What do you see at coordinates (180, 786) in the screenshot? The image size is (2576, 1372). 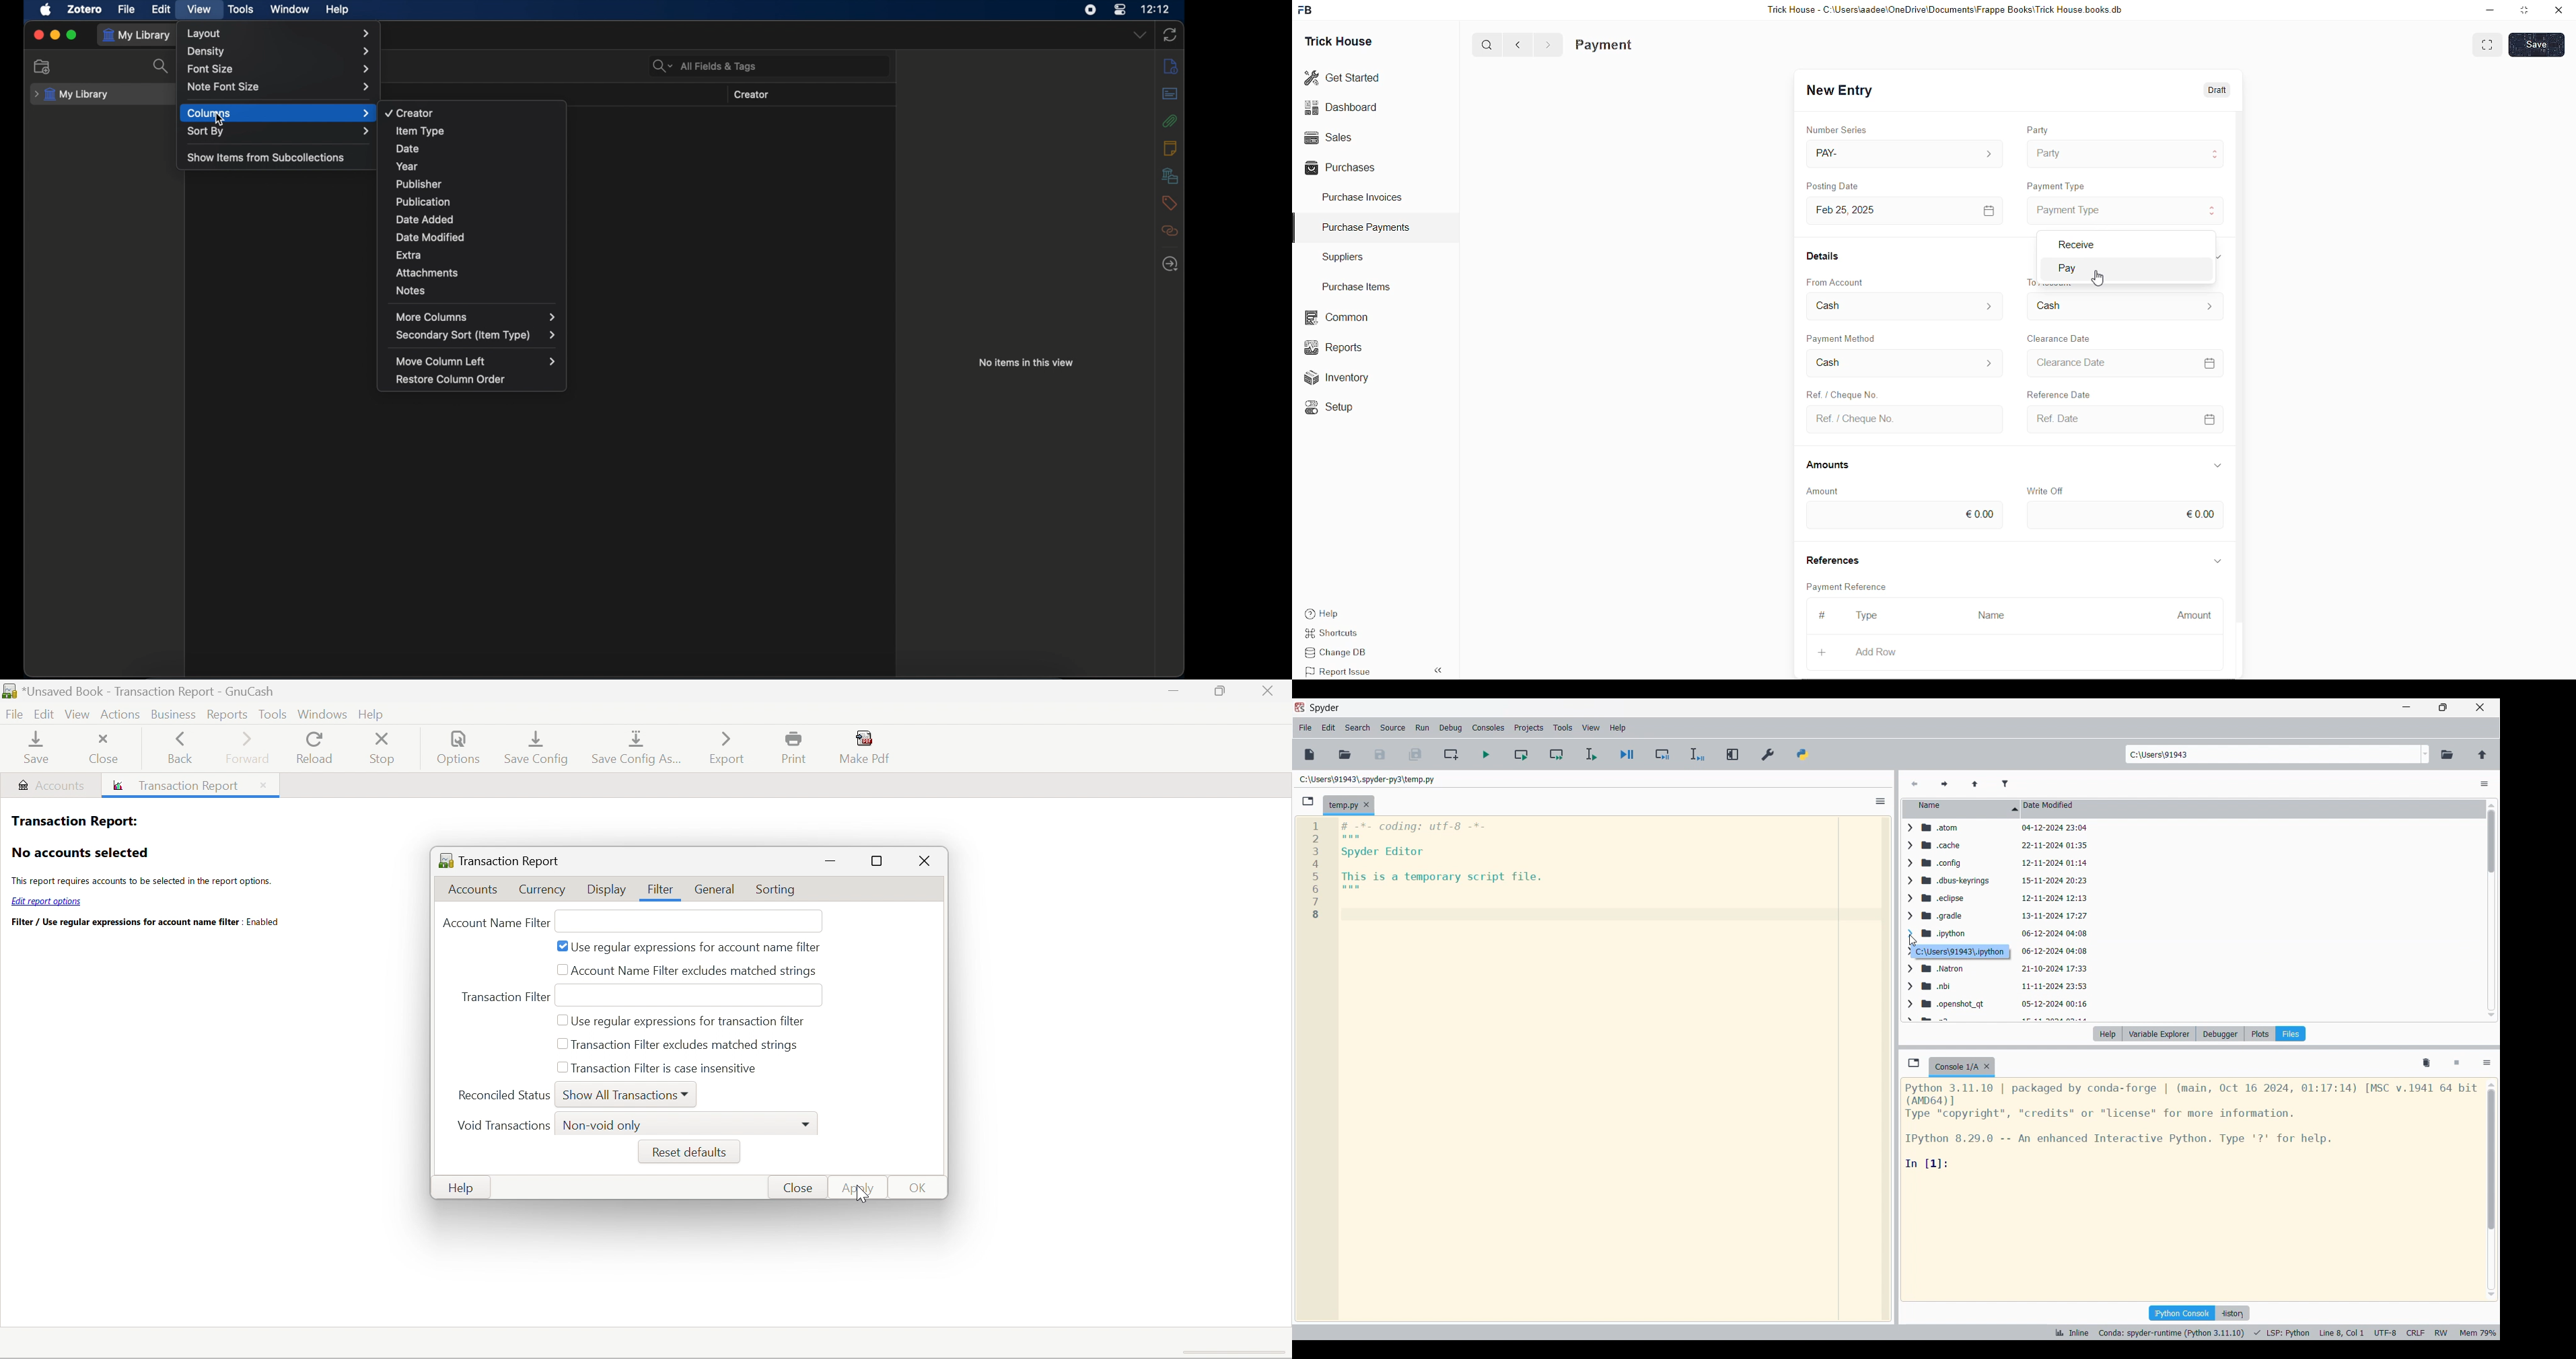 I see `Transaction report` at bounding box center [180, 786].